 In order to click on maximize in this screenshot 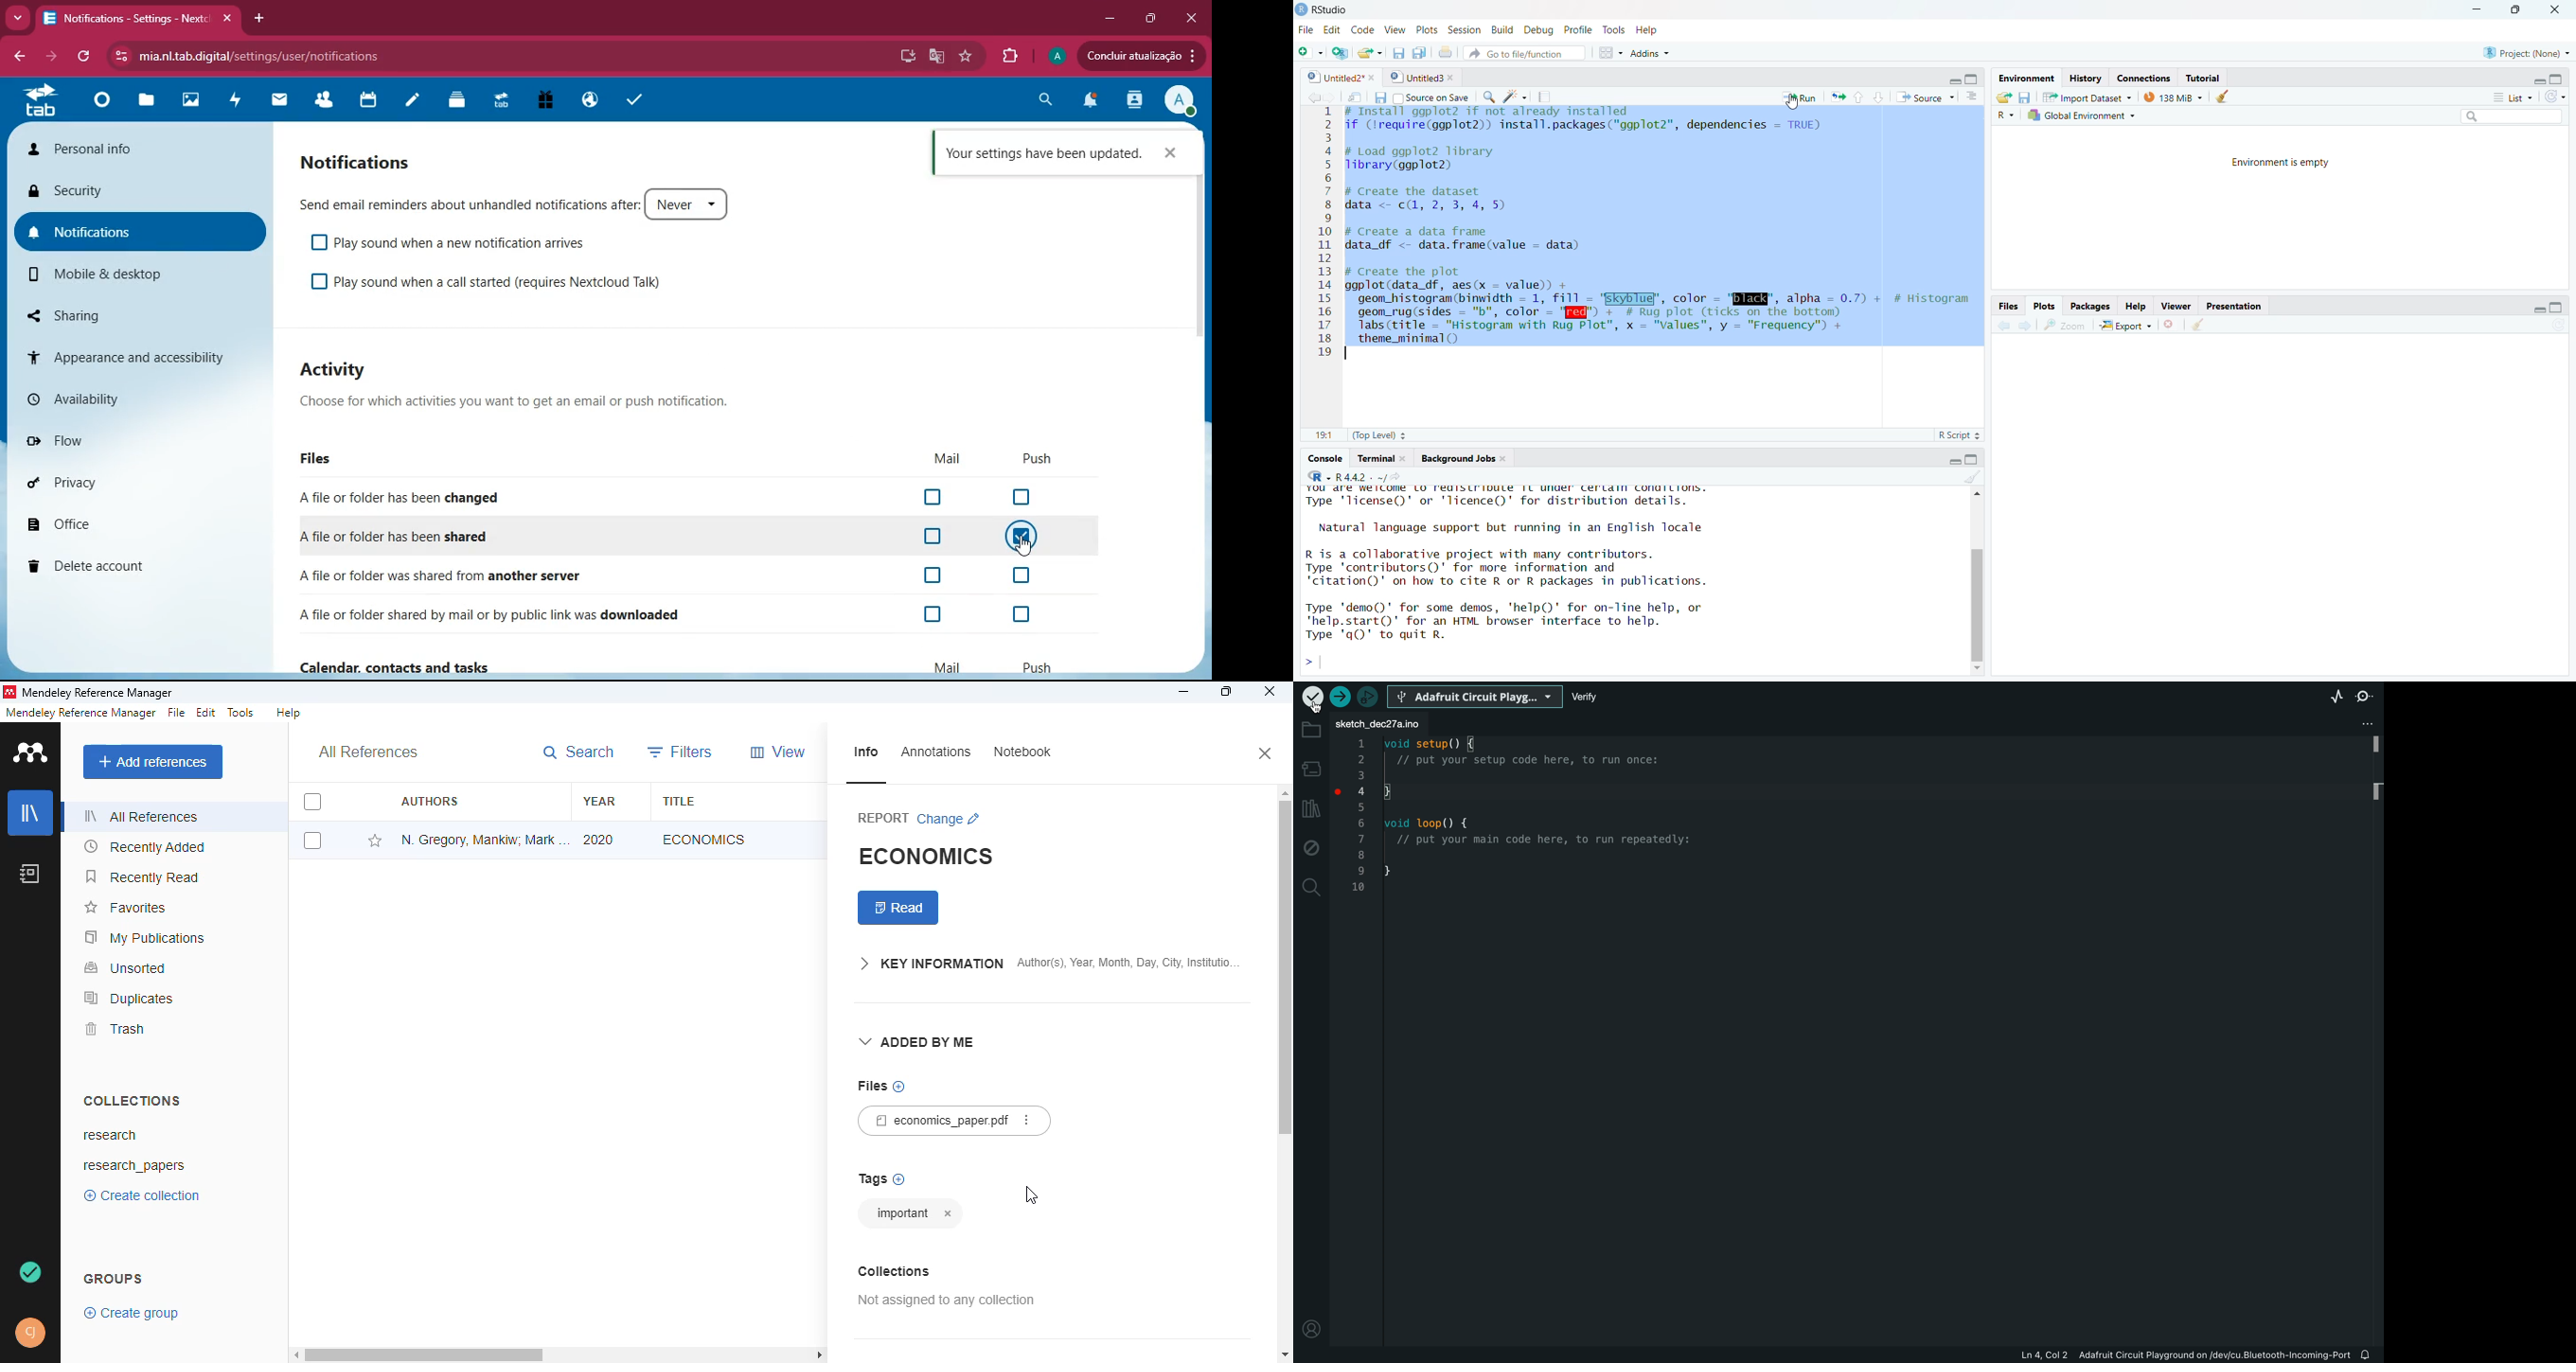, I will do `click(1226, 691)`.